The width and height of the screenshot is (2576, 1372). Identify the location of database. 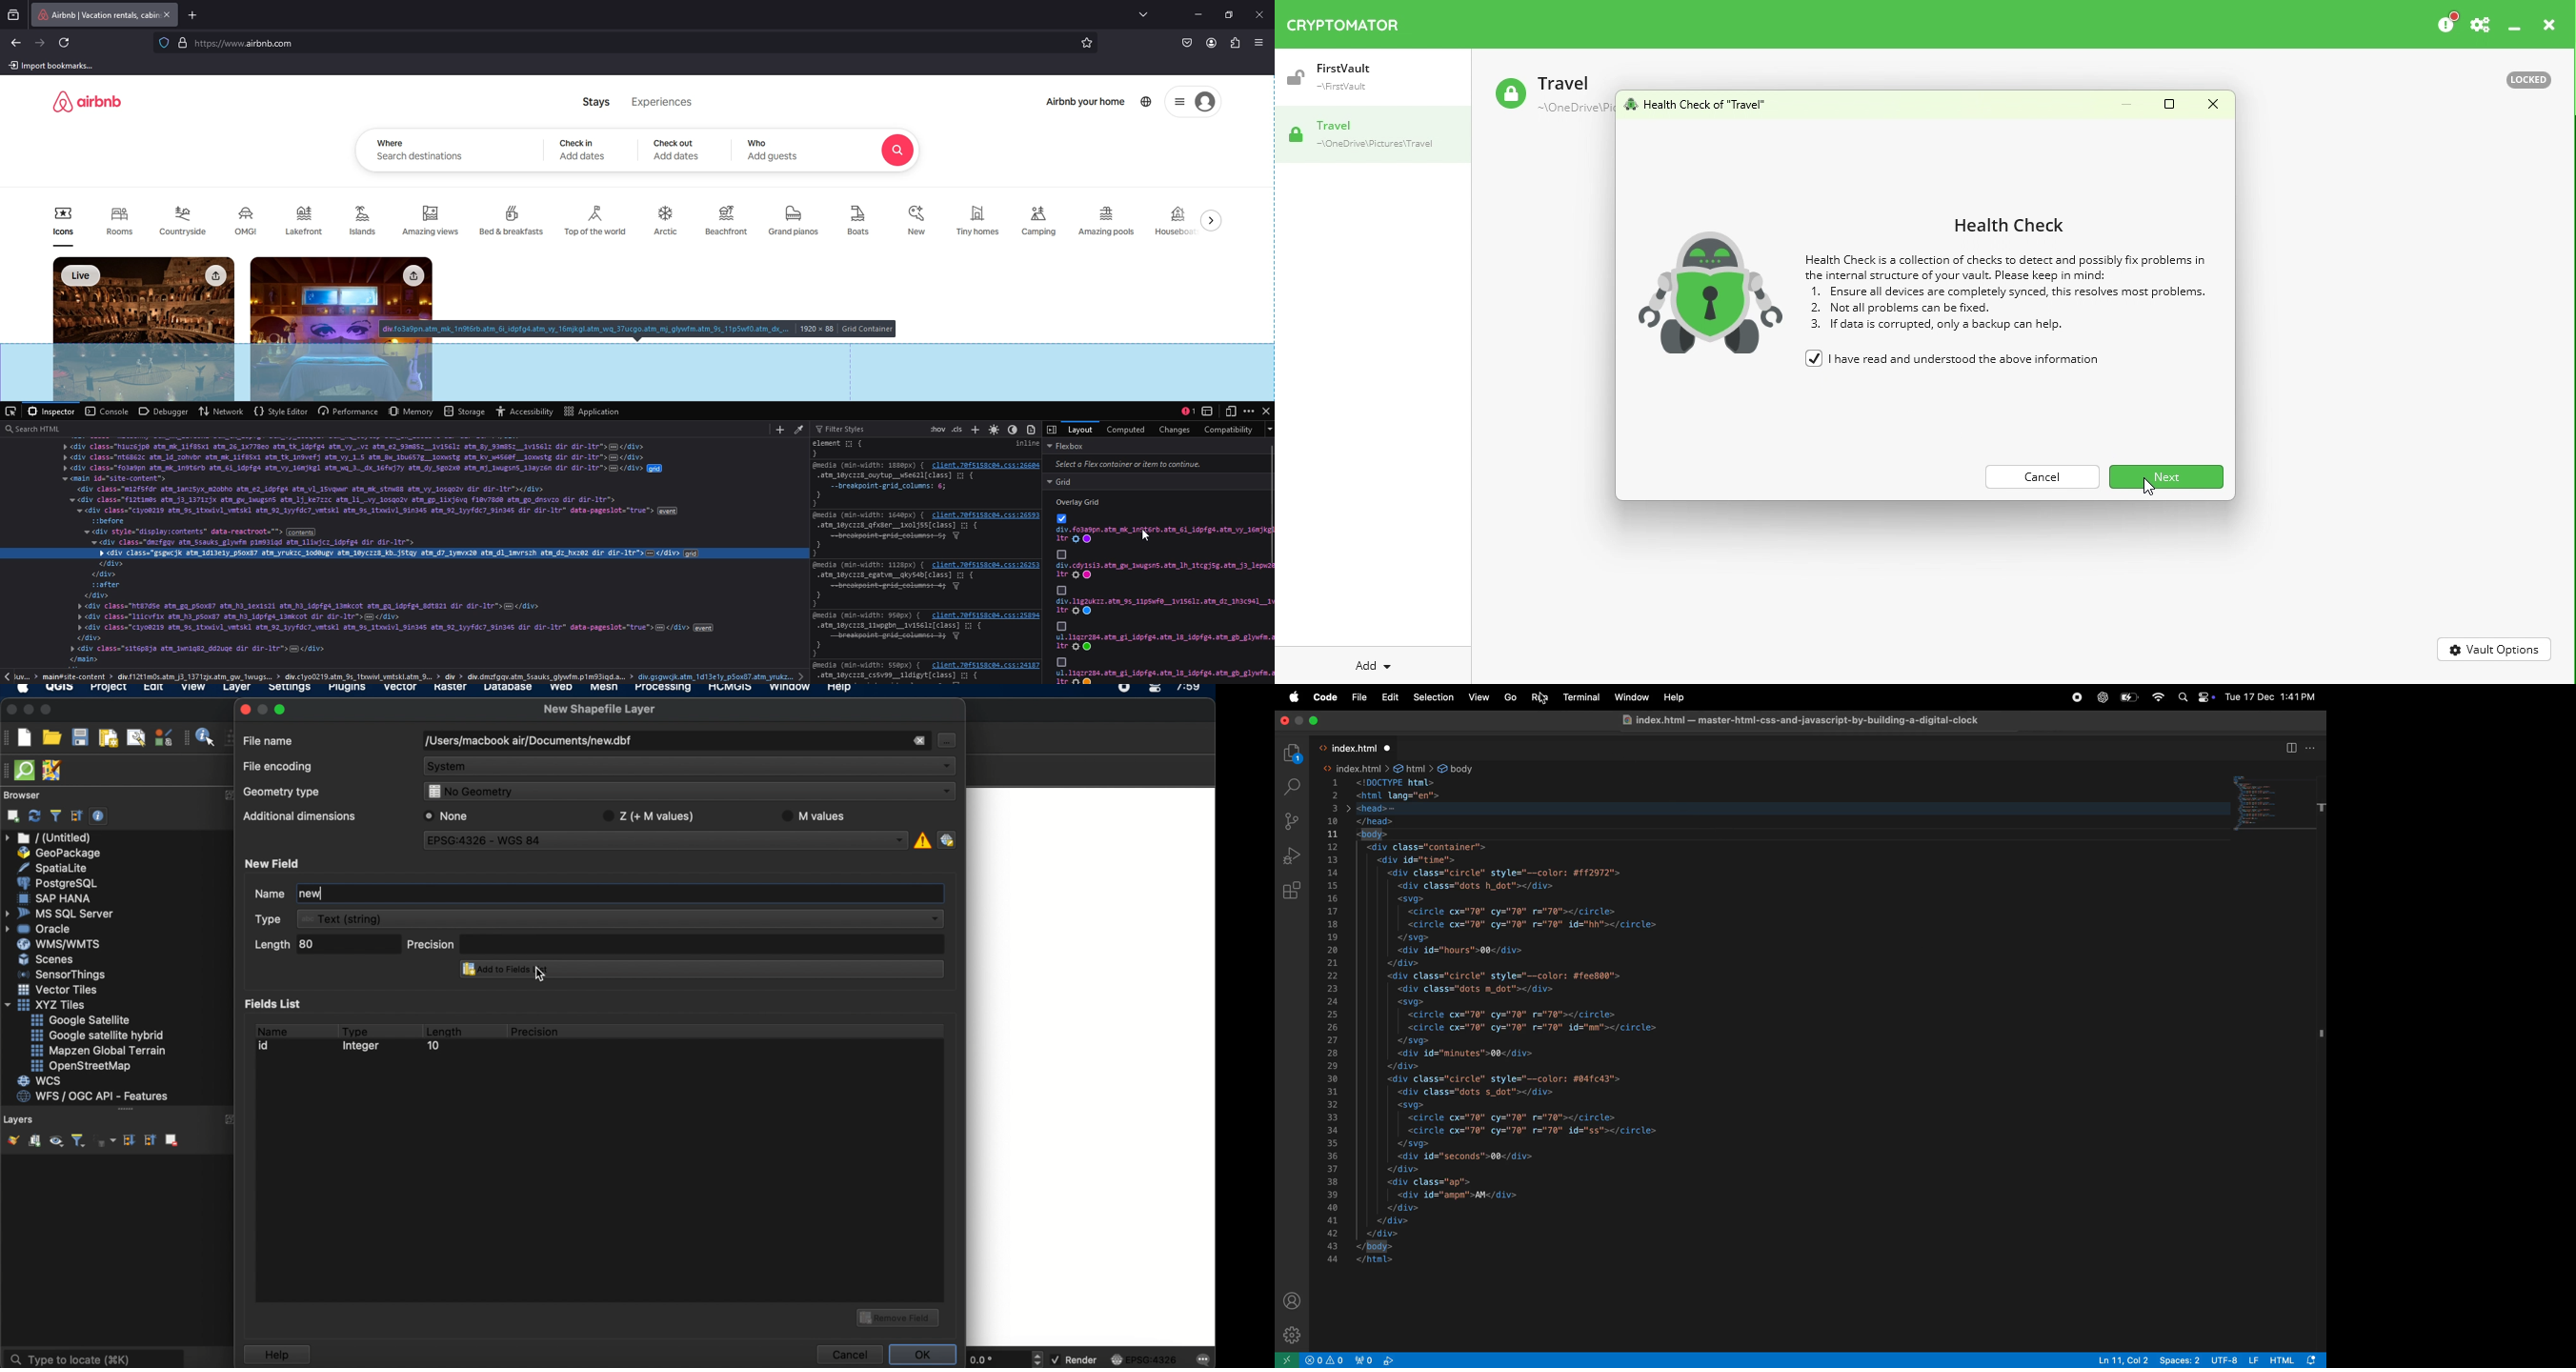
(507, 689).